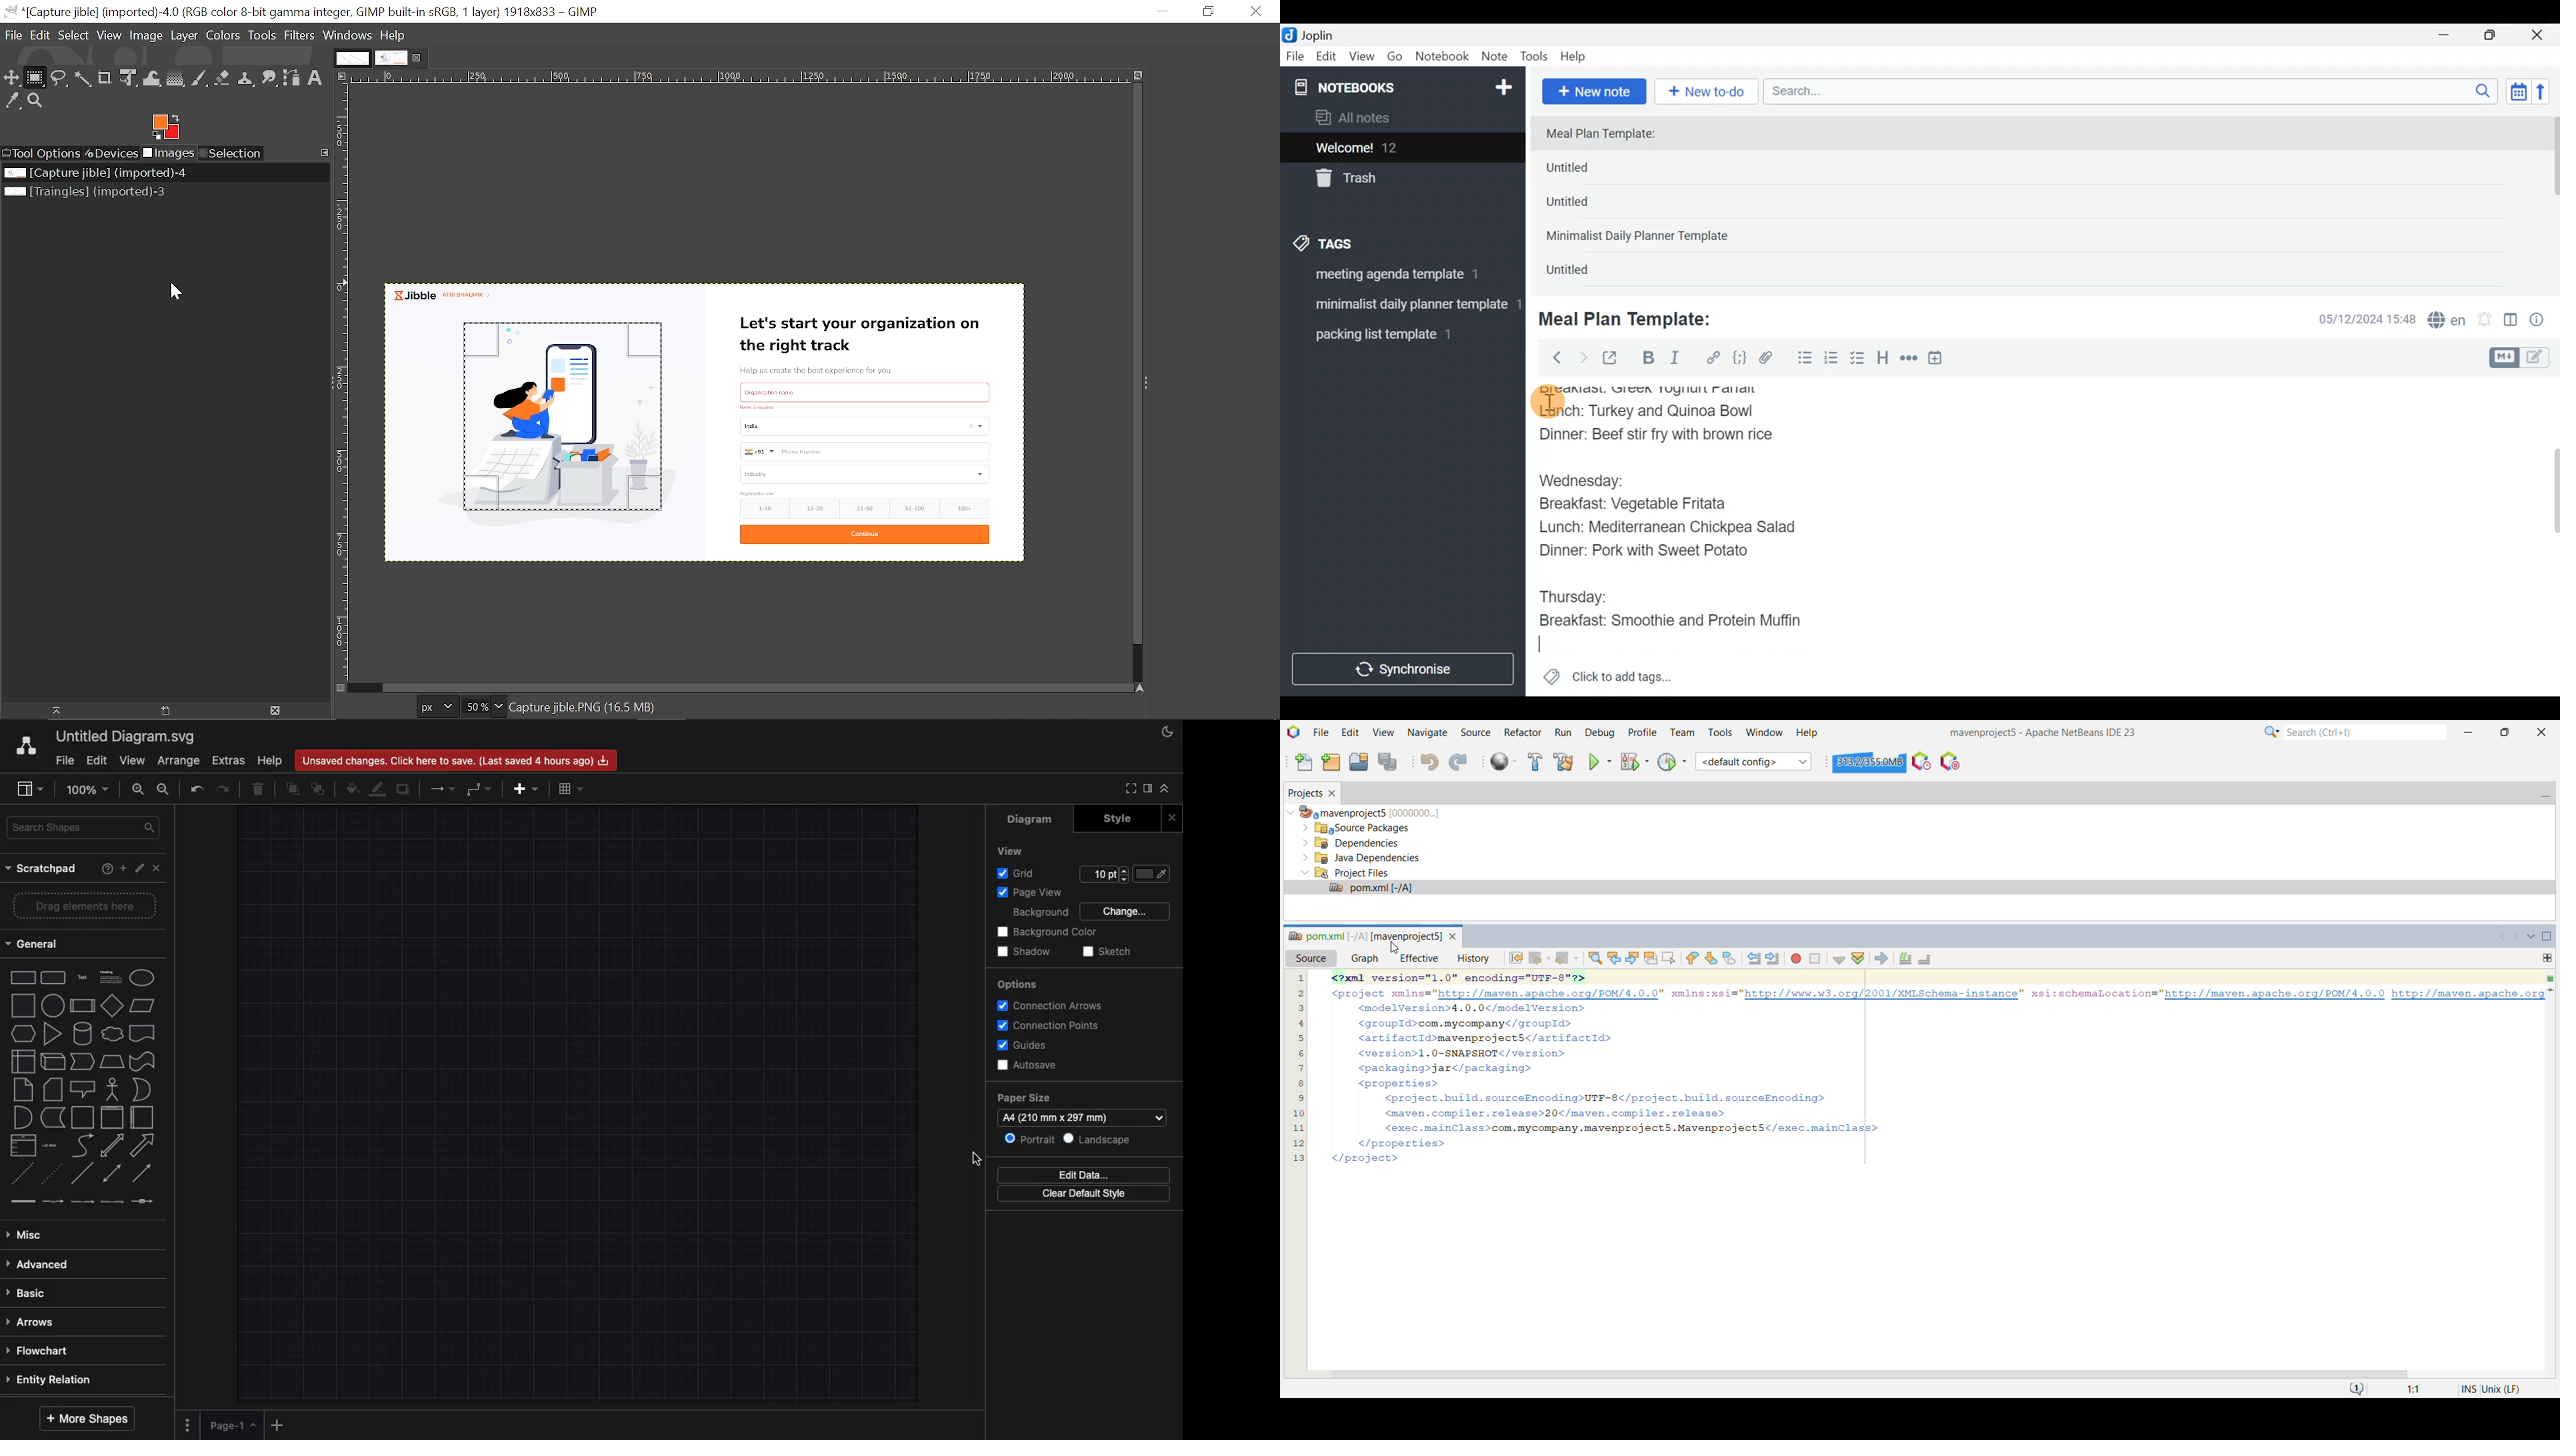 The image size is (2576, 1456). Describe the element at coordinates (268, 78) in the screenshot. I see `Smudge tool` at that location.